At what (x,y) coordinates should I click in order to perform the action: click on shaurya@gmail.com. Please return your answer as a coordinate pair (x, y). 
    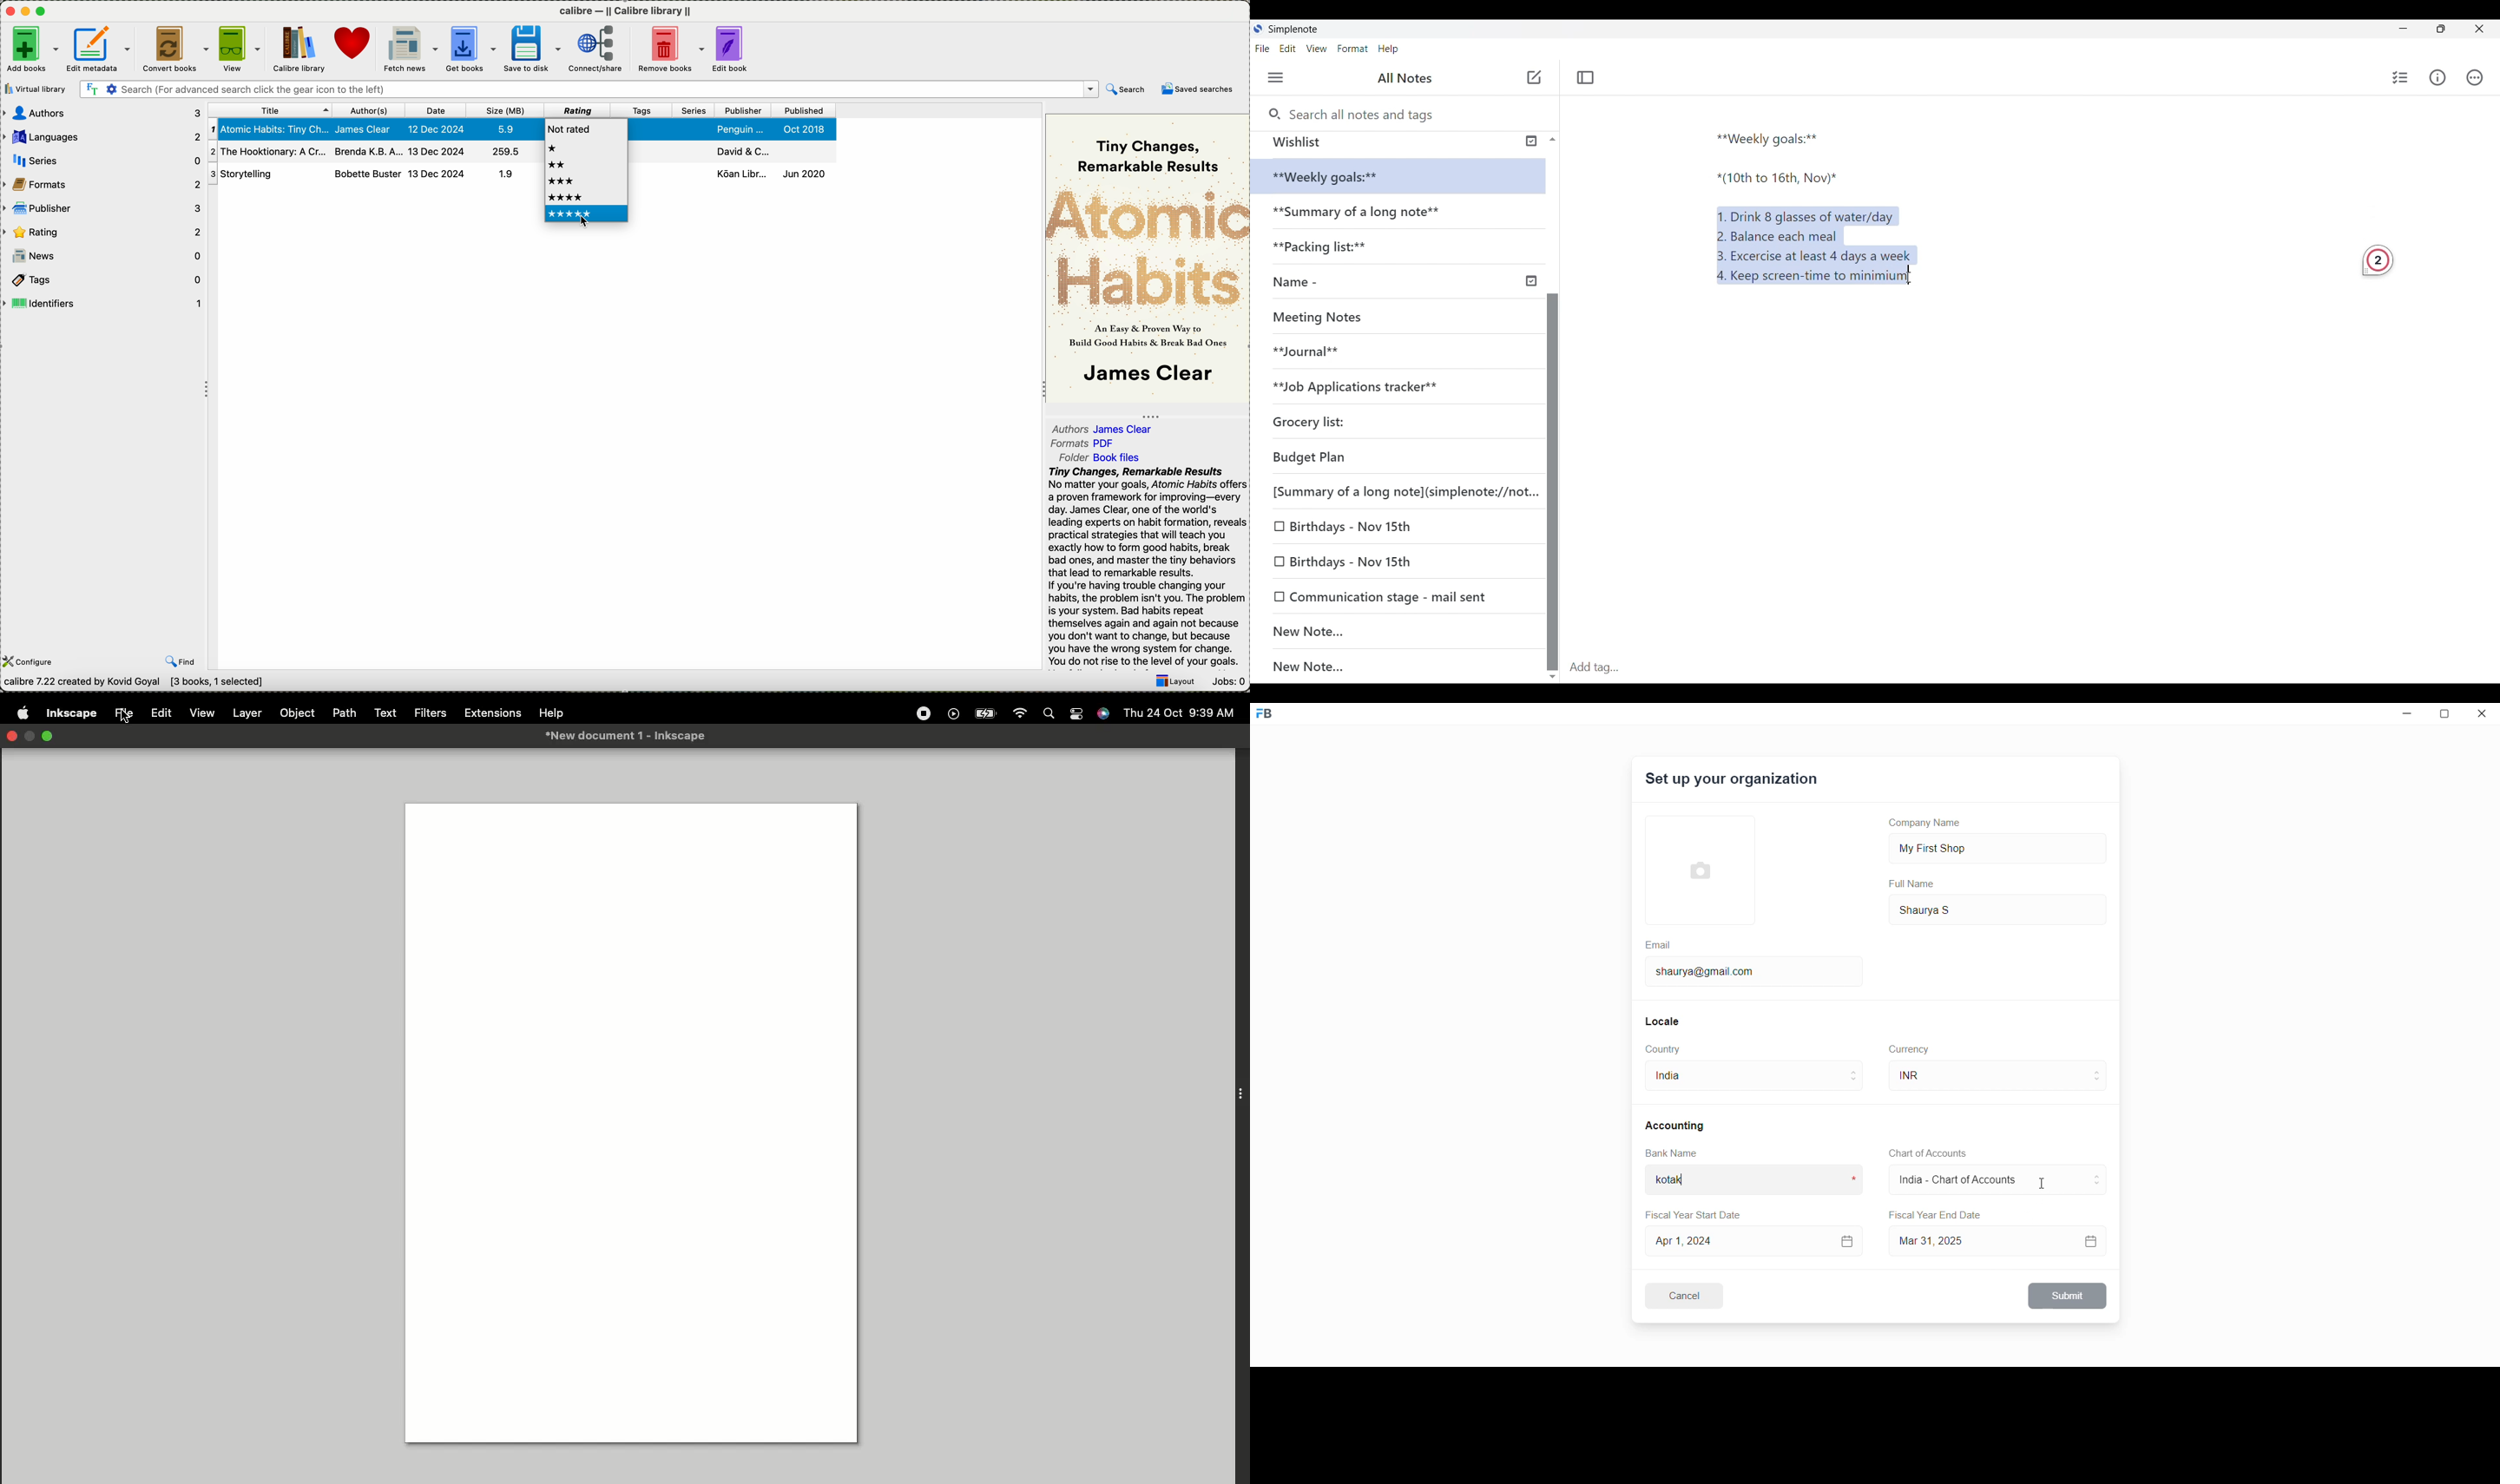
    Looking at the image, I should click on (1709, 970).